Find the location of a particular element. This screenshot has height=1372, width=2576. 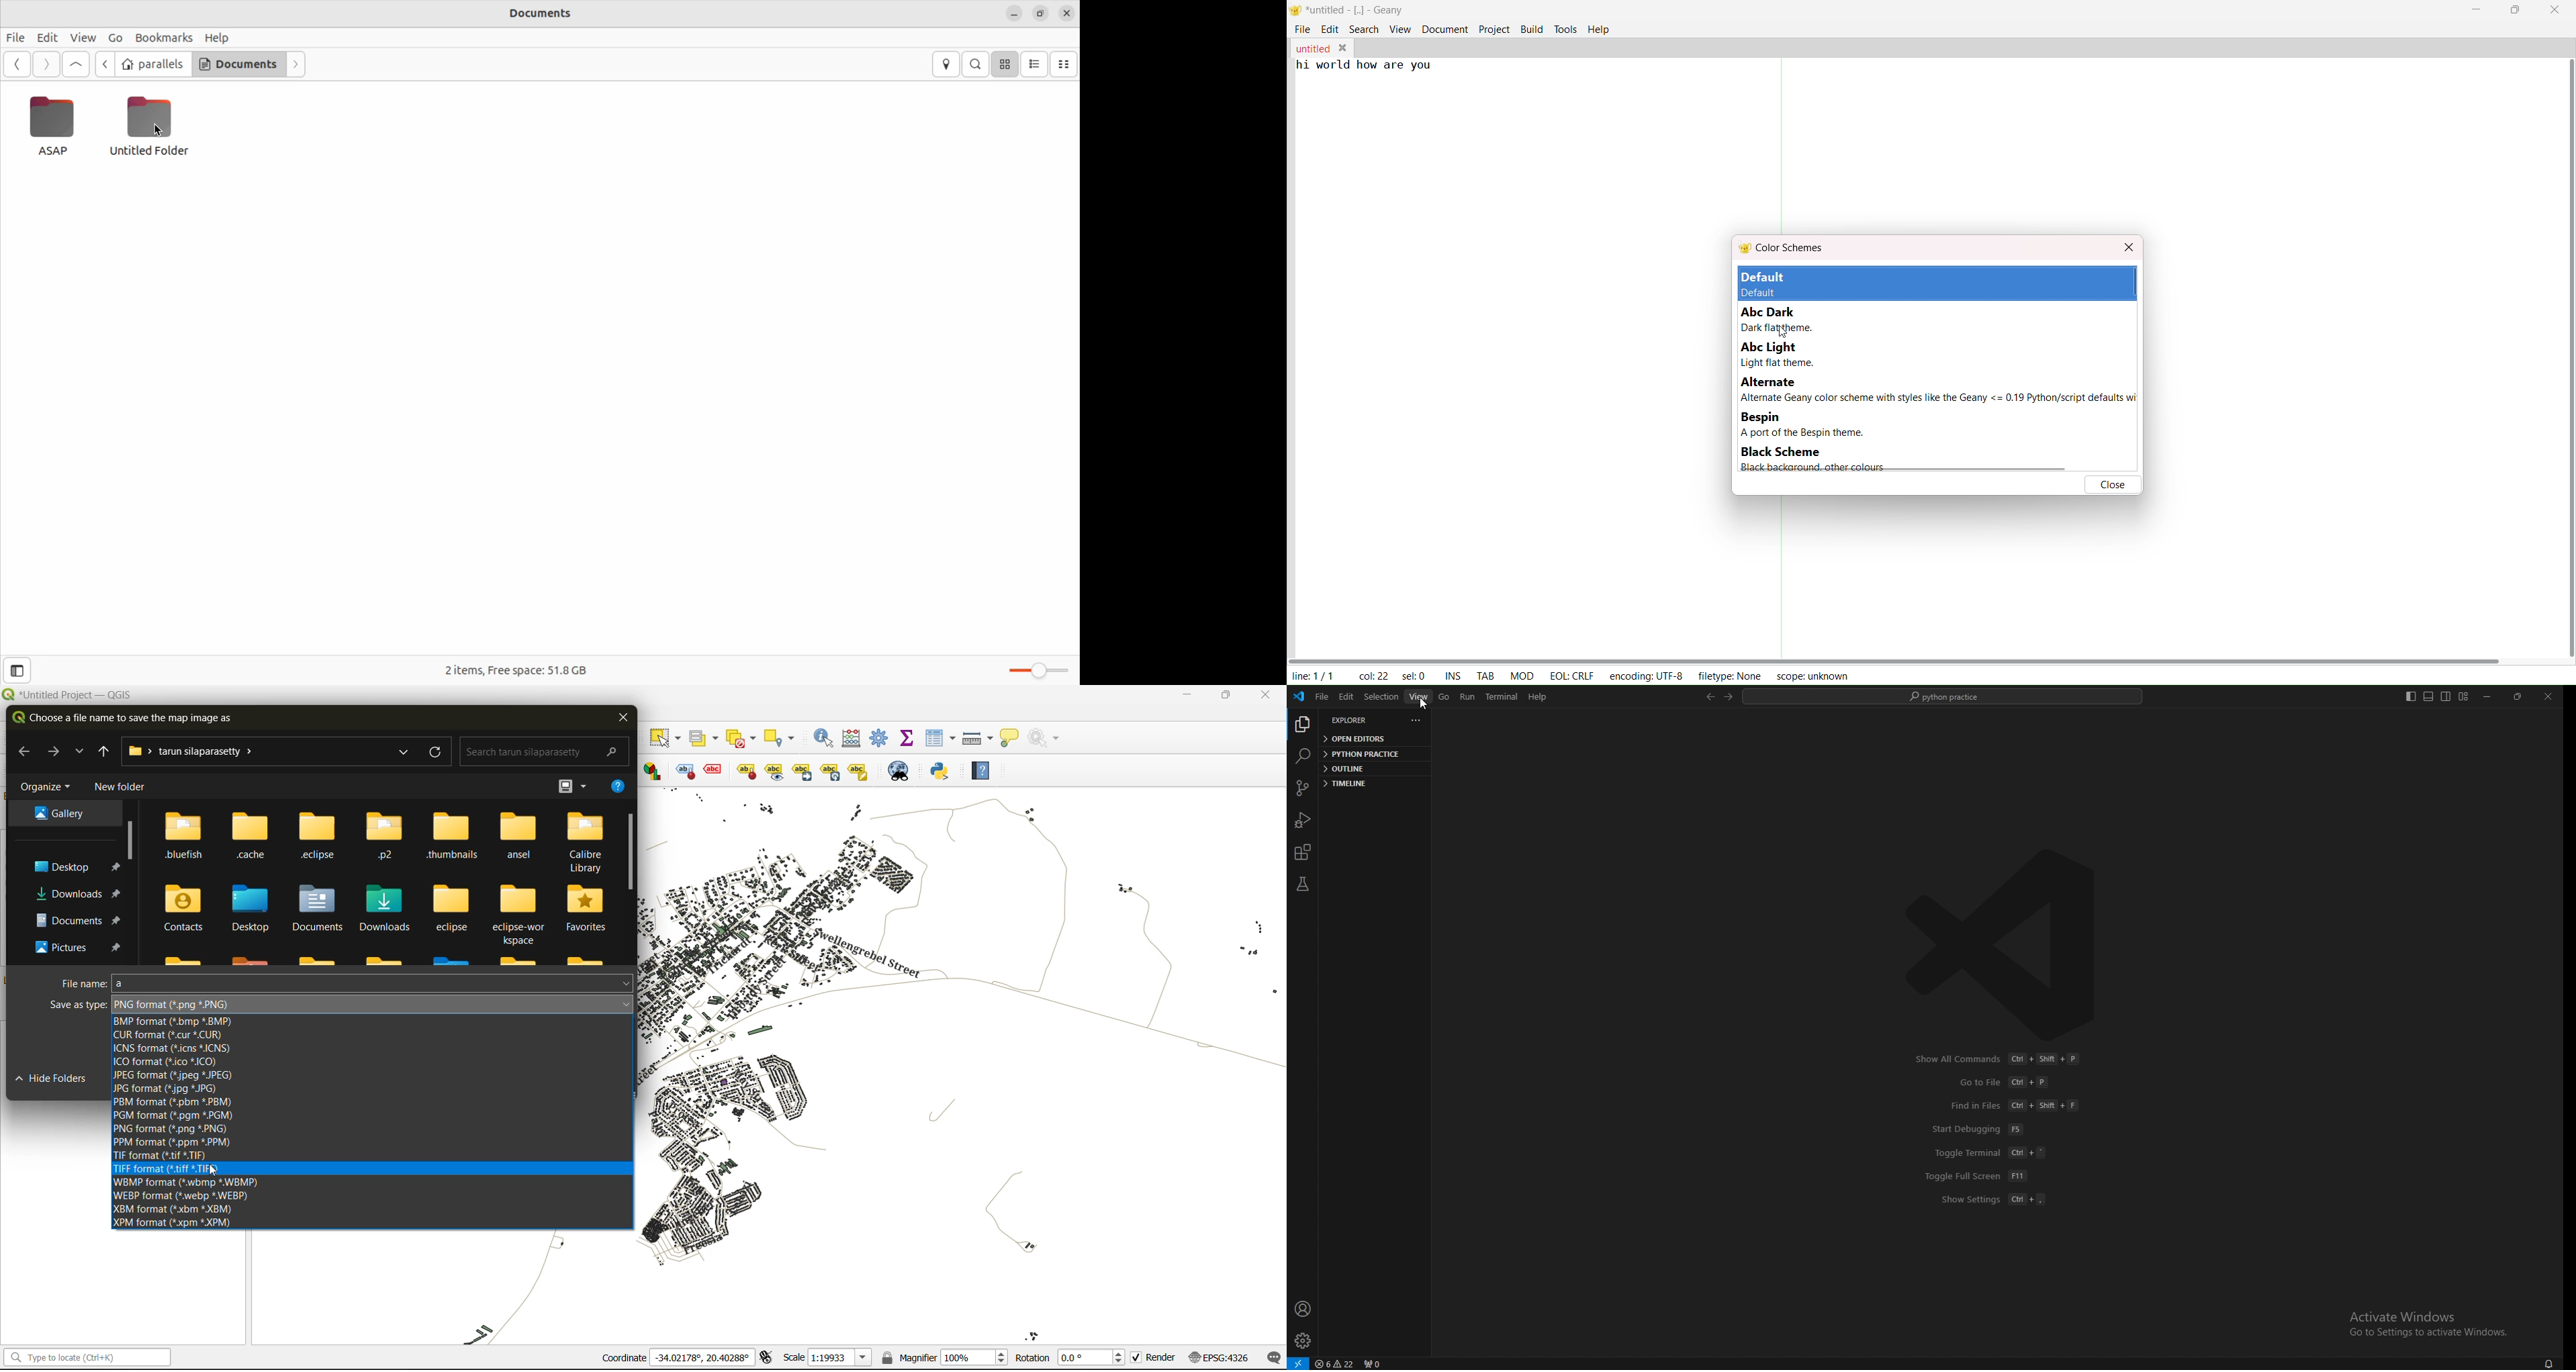

xpm is located at coordinates (175, 1223).